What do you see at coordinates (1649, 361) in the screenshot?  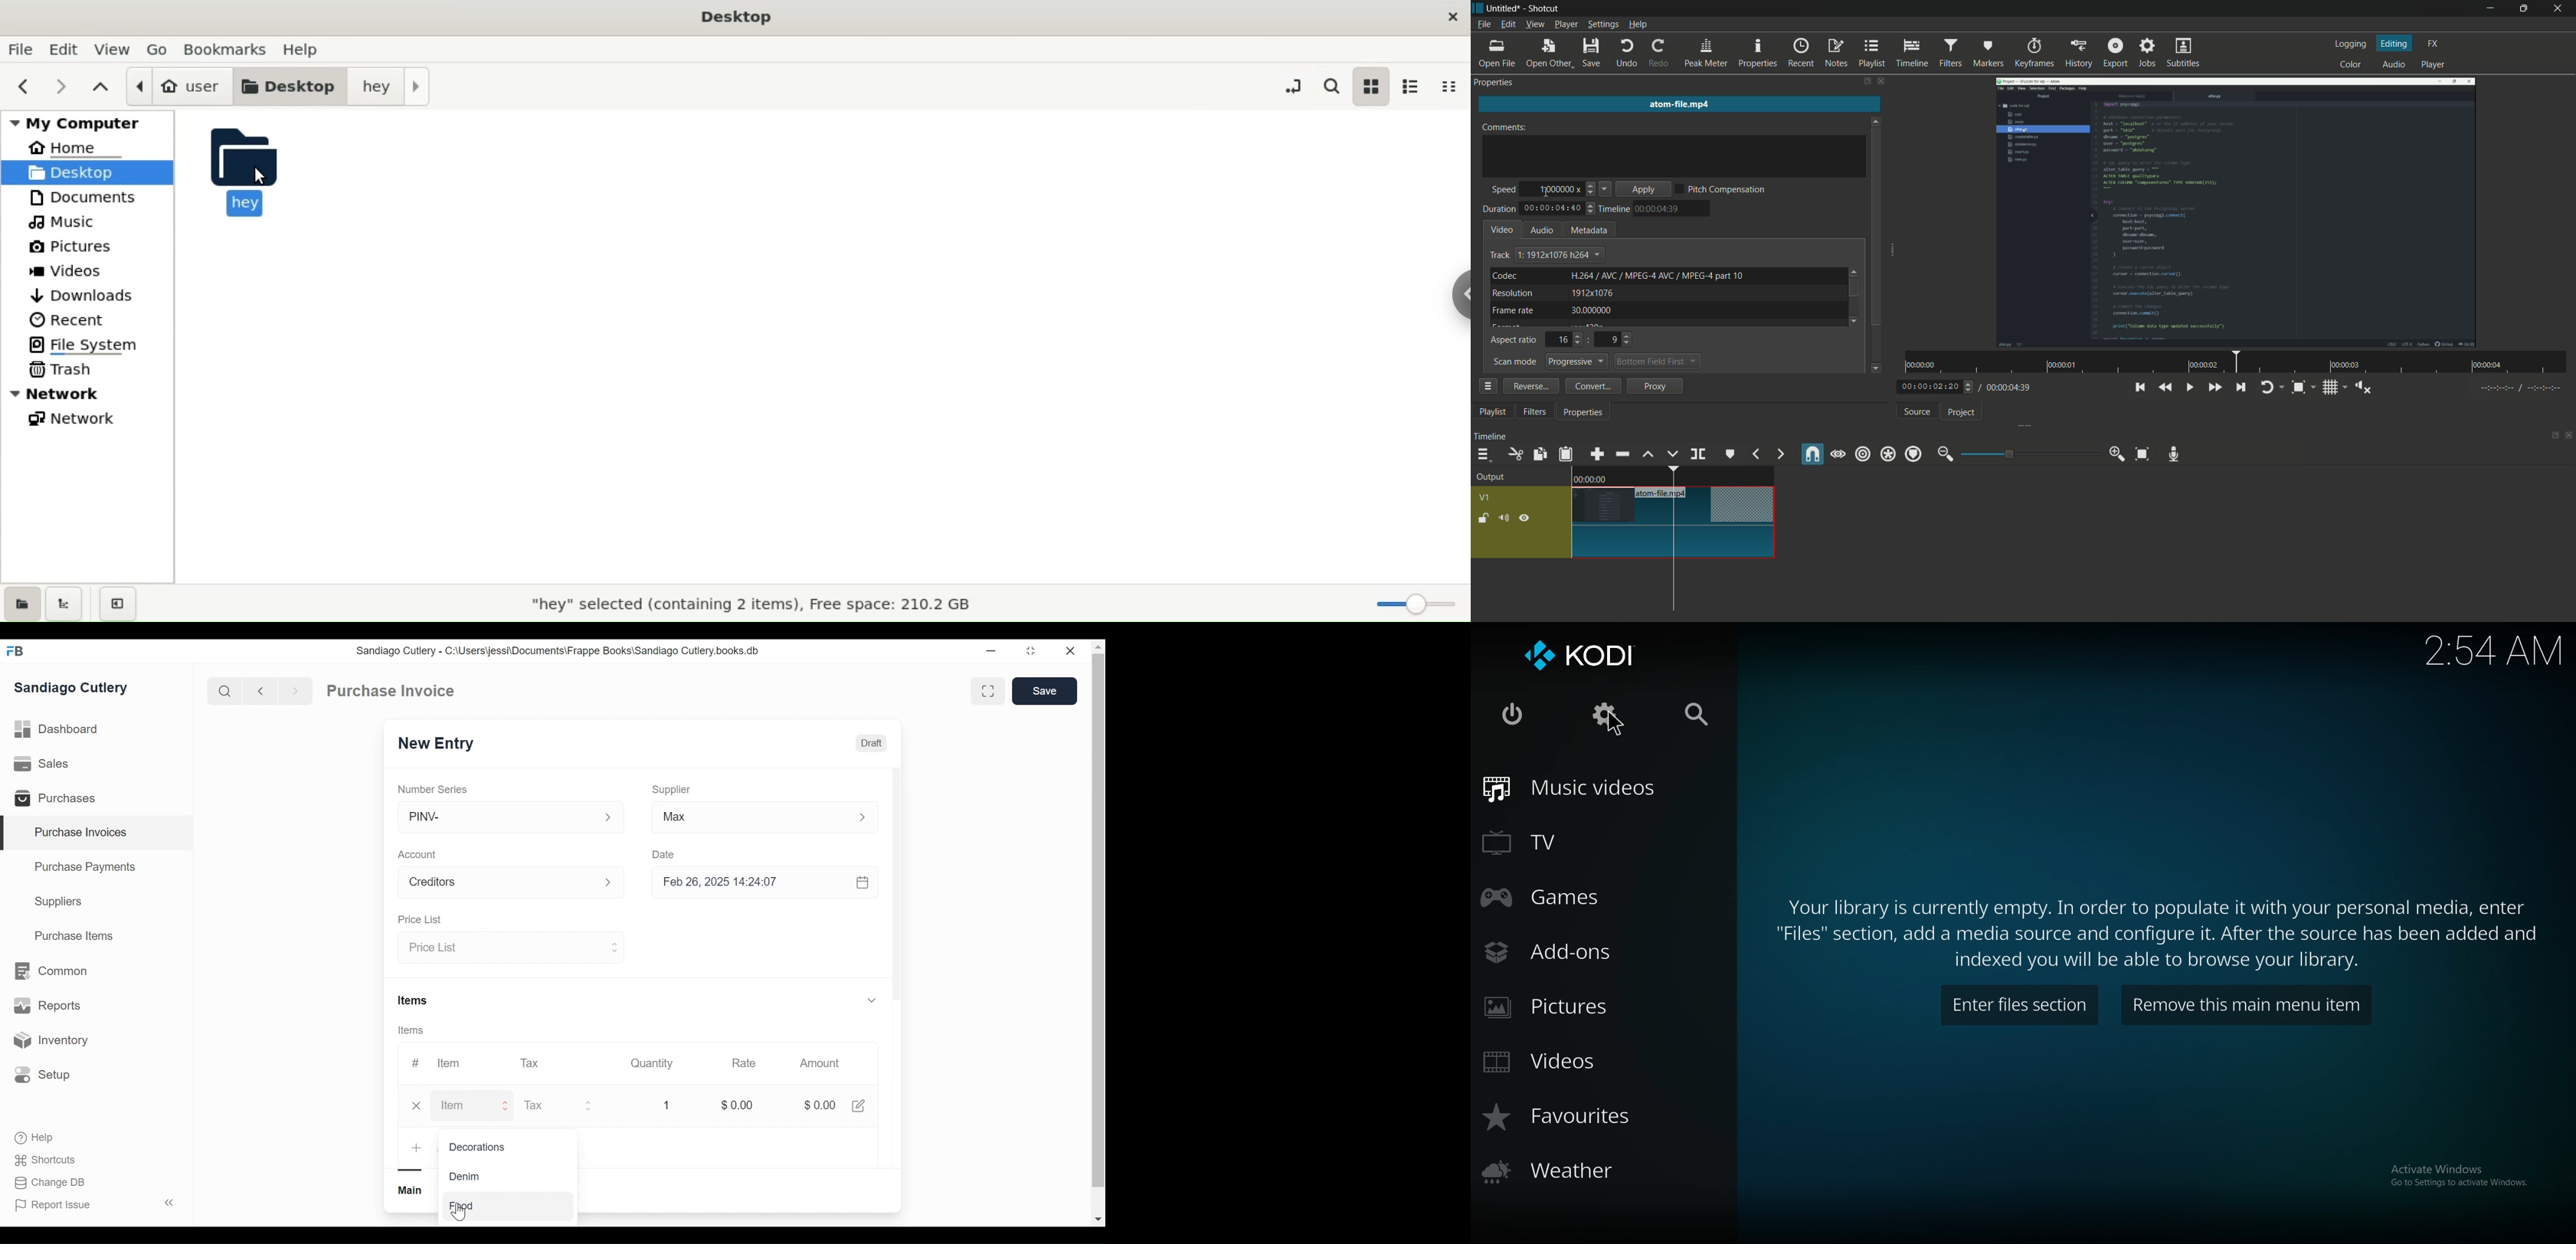 I see `bottom field first` at bounding box center [1649, 361].